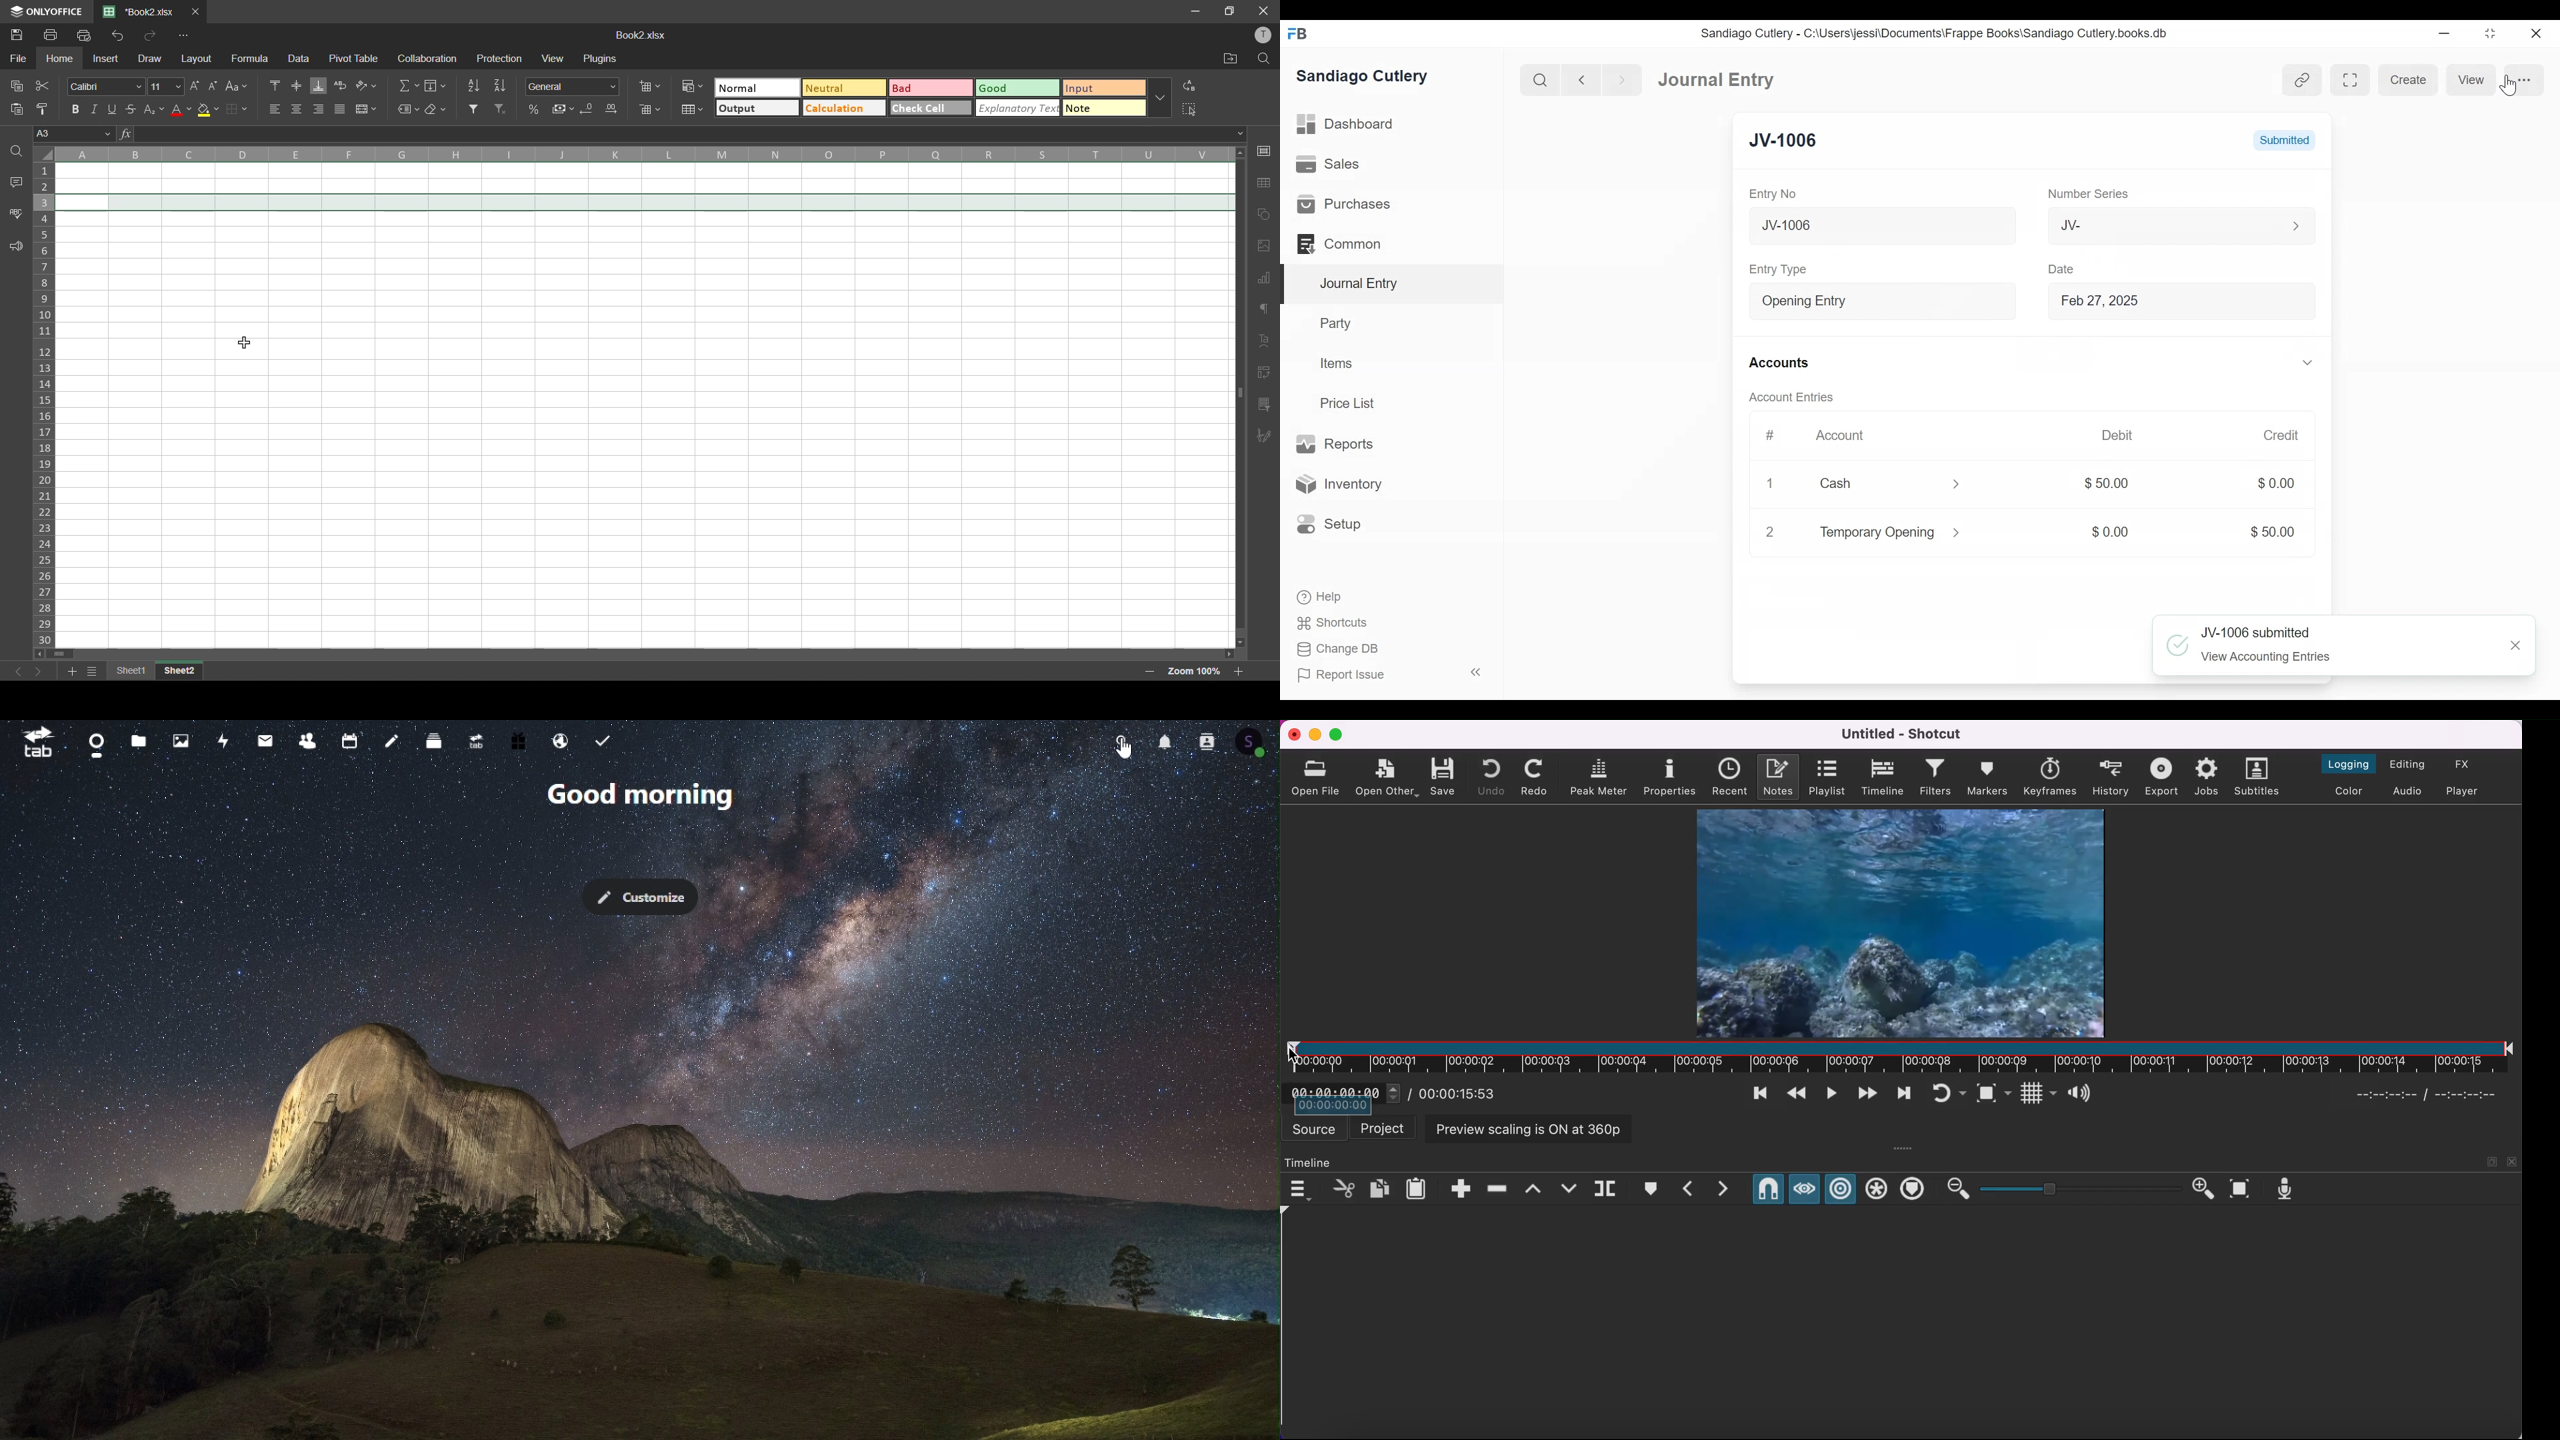  Describe the element at coordinates (1781, 270) in the screenshot. I see `Entry Type` at that location.